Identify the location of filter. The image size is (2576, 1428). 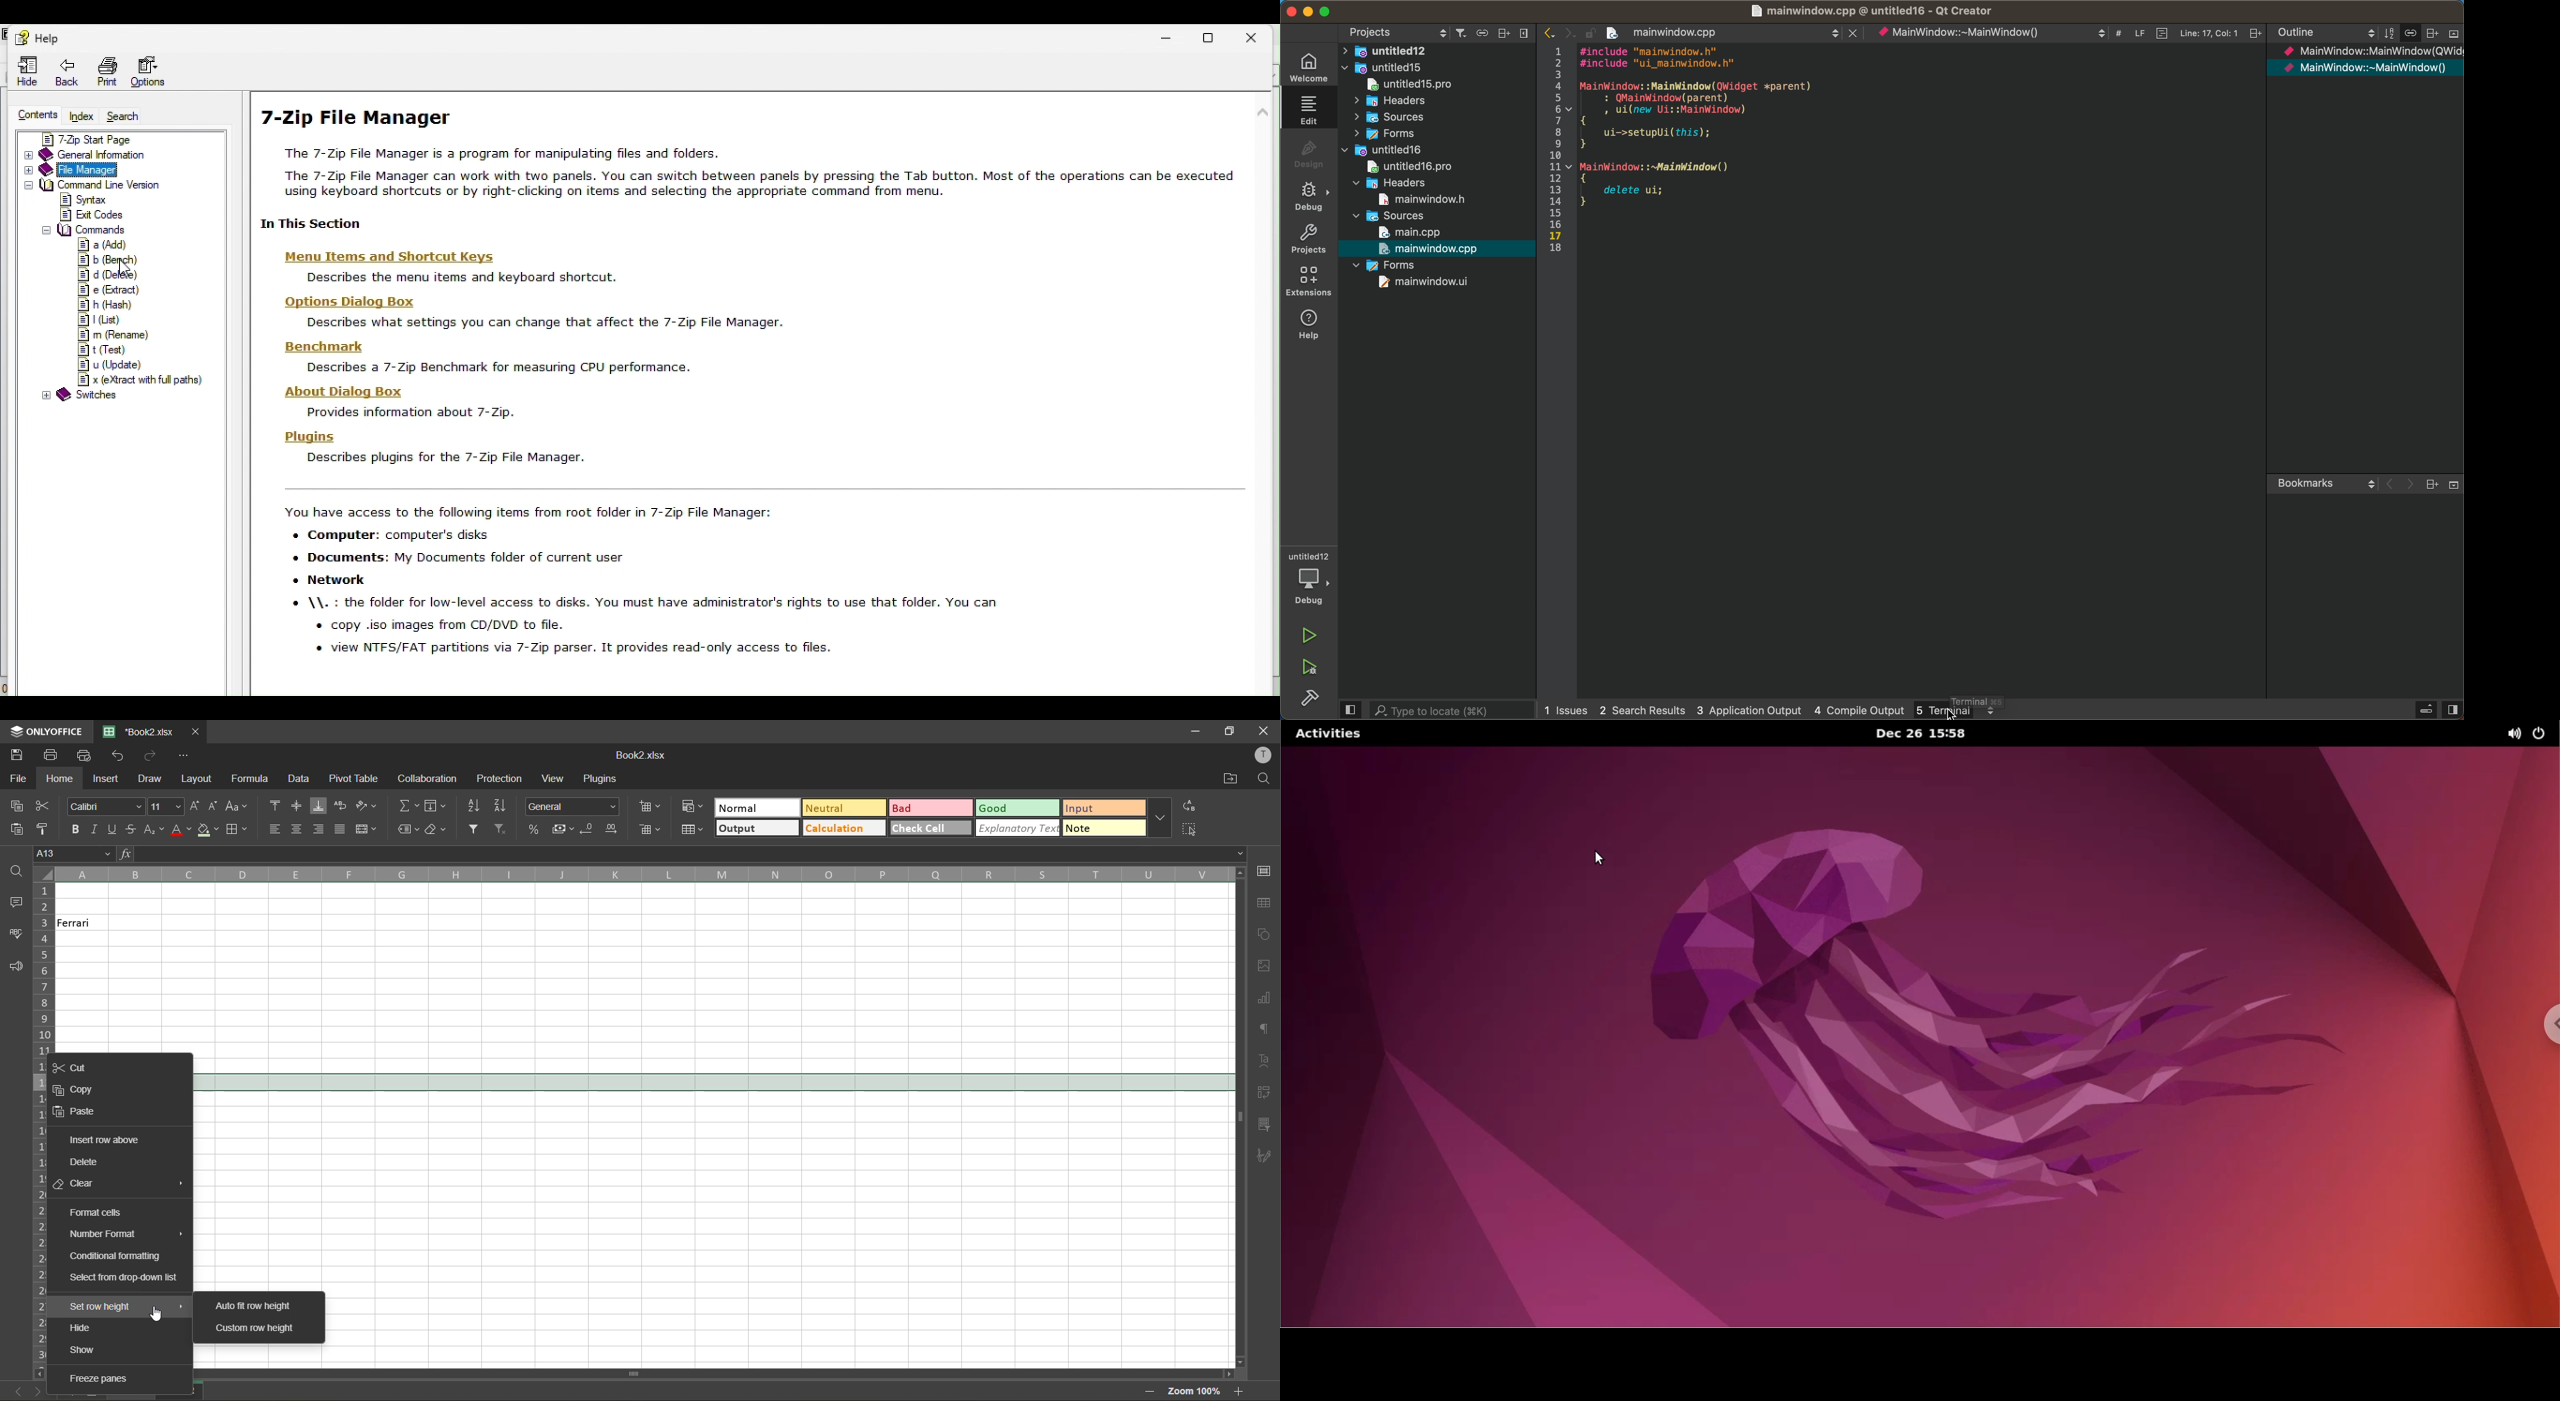
(477, 829).